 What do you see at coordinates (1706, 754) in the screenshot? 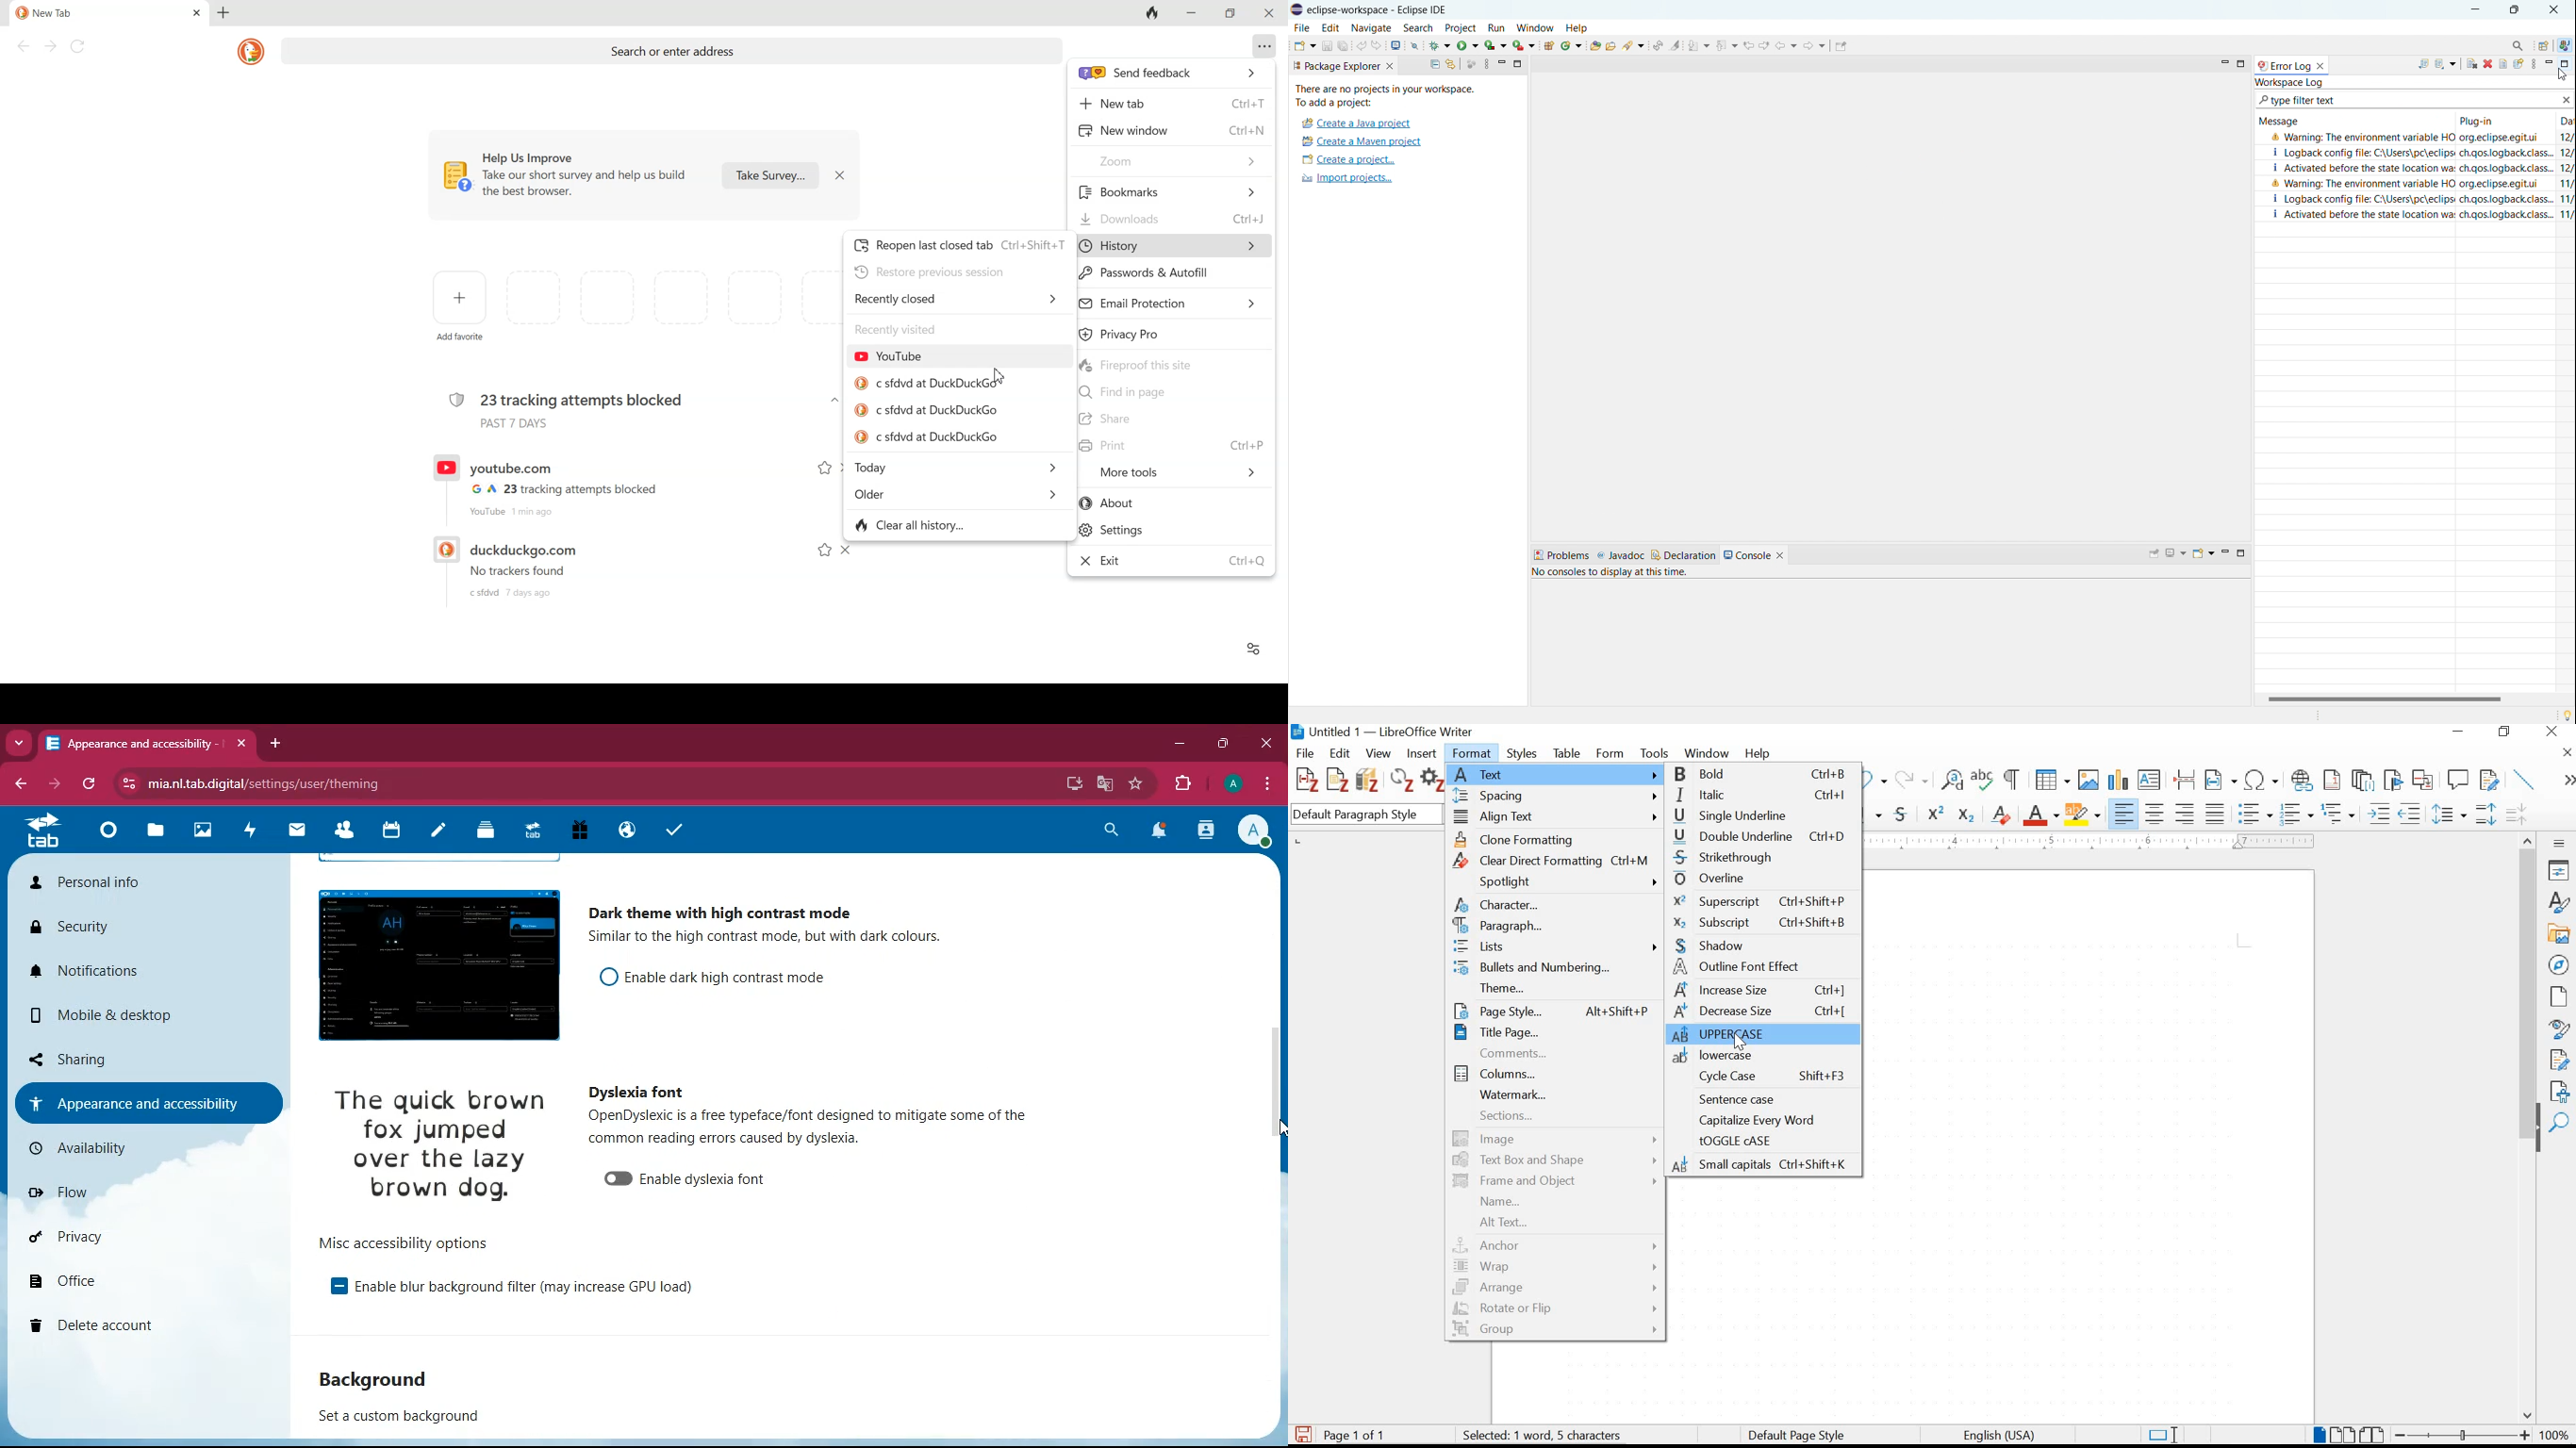
I see `window` at bounding box center [1706, 754].